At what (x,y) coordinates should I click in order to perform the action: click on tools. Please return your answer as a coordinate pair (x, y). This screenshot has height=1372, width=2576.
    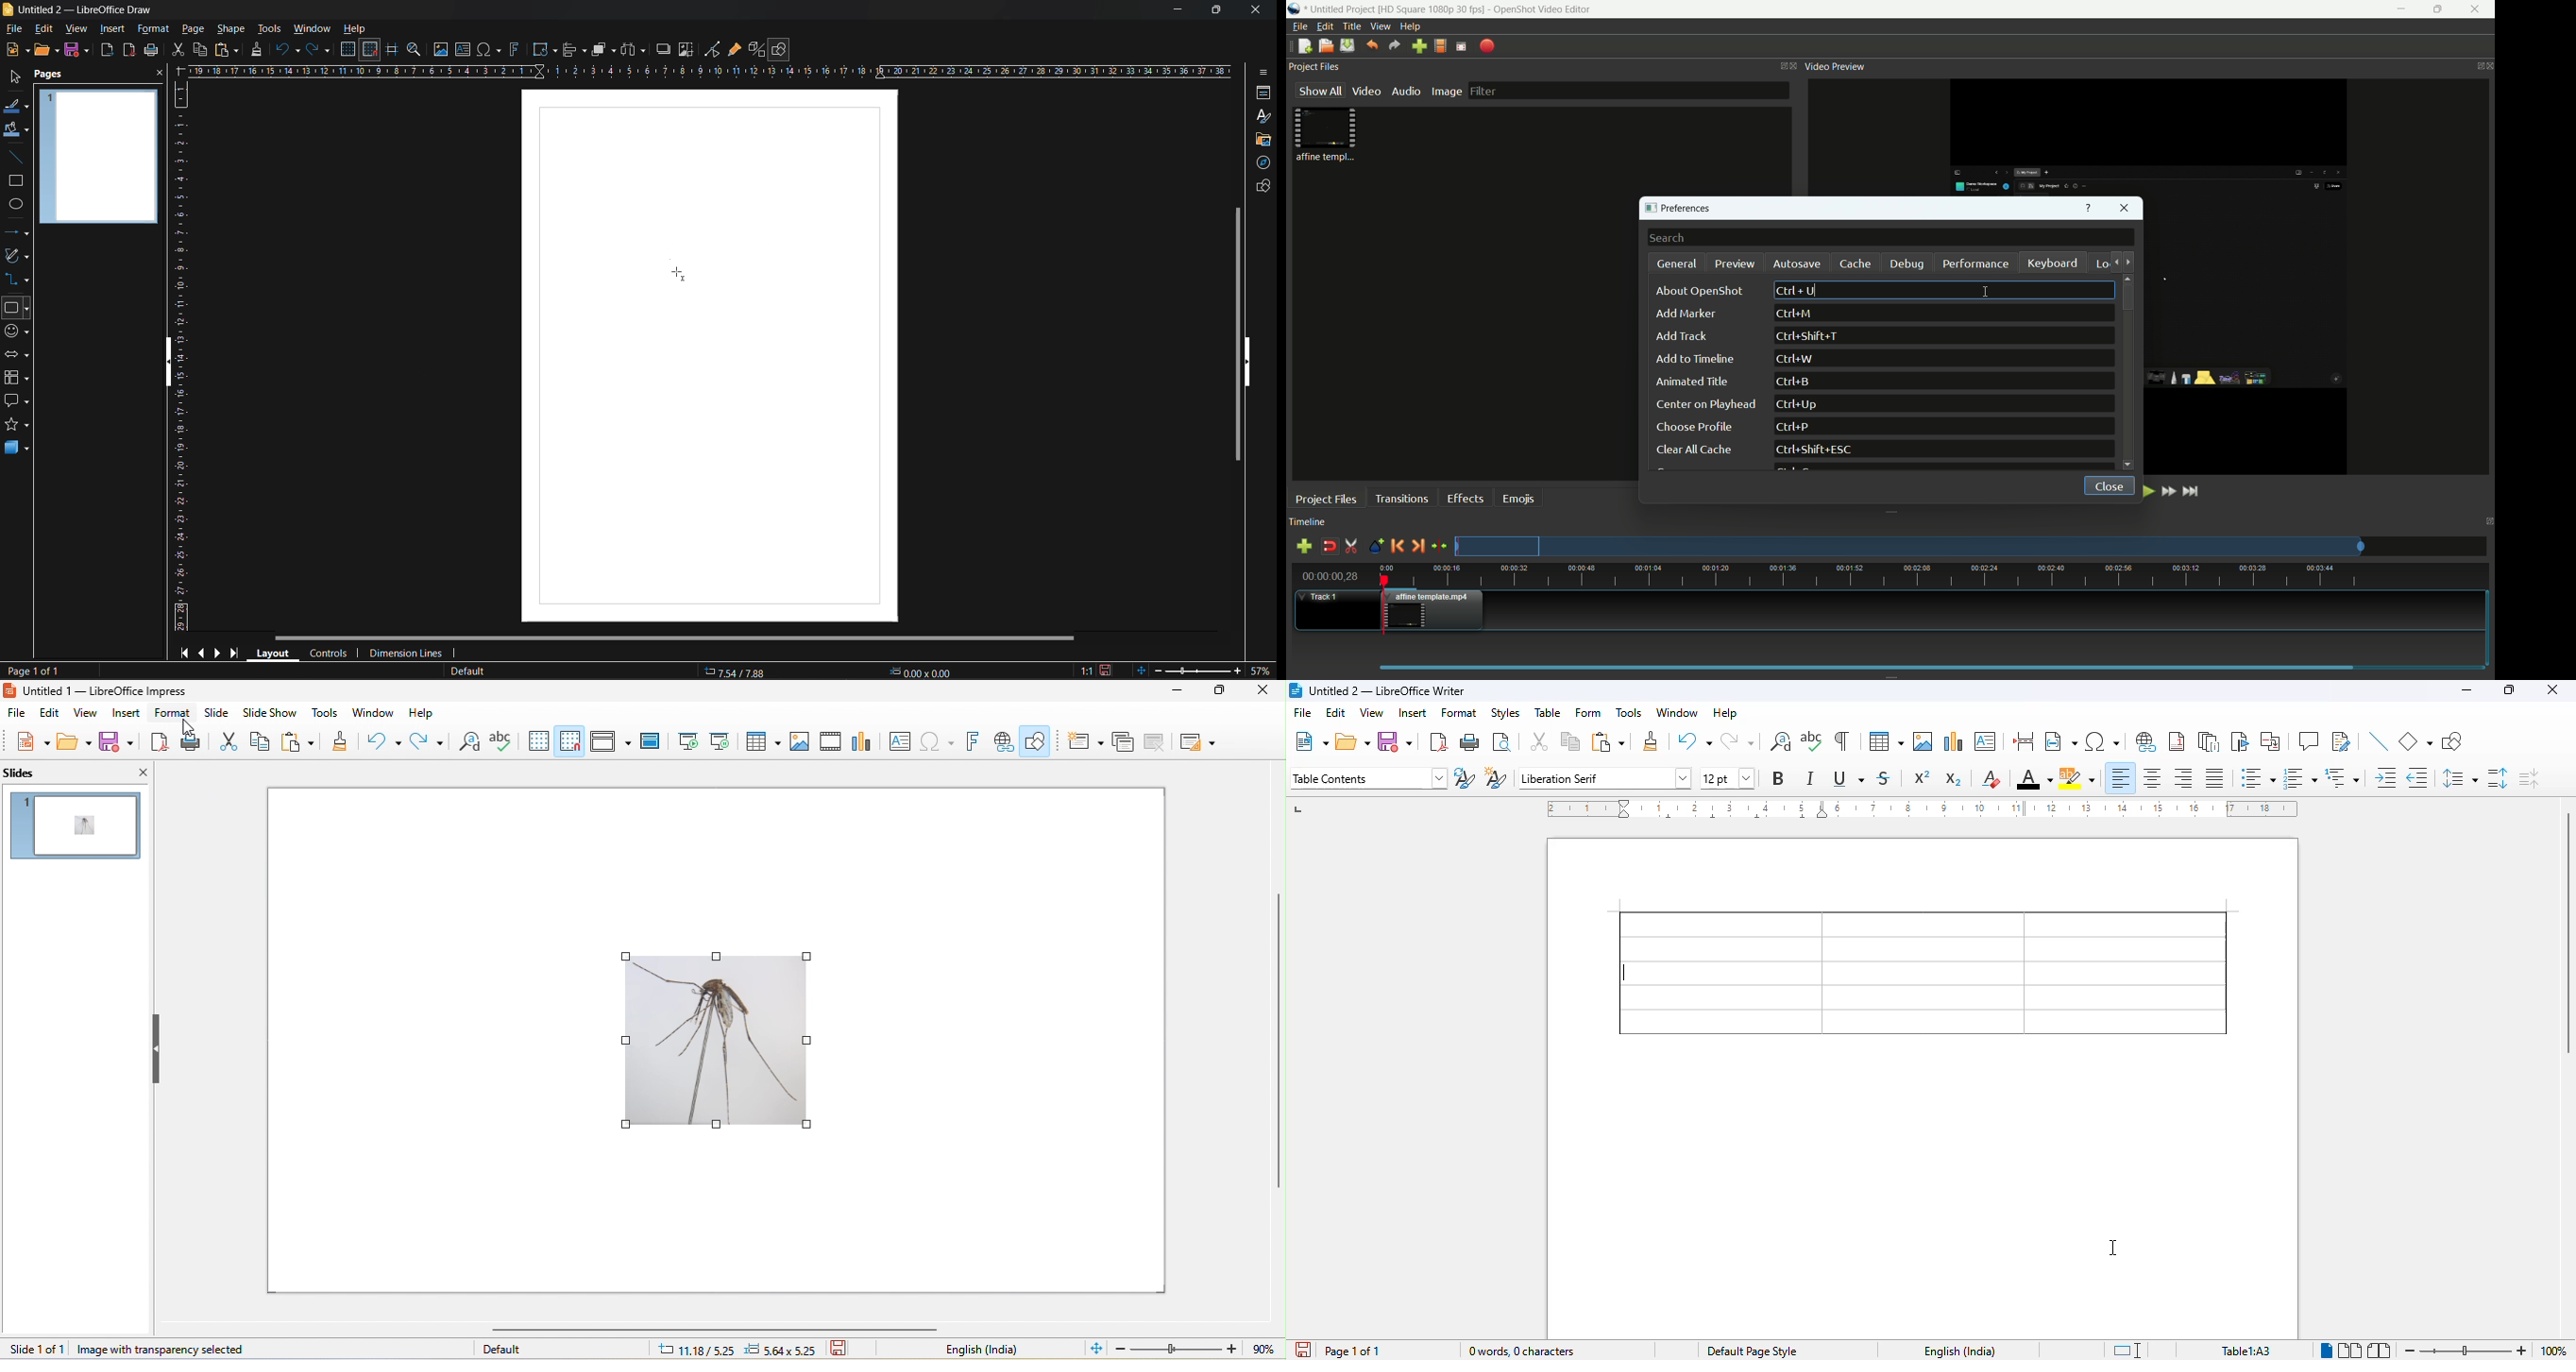
    Looking at the image, I should click on (324, 714).